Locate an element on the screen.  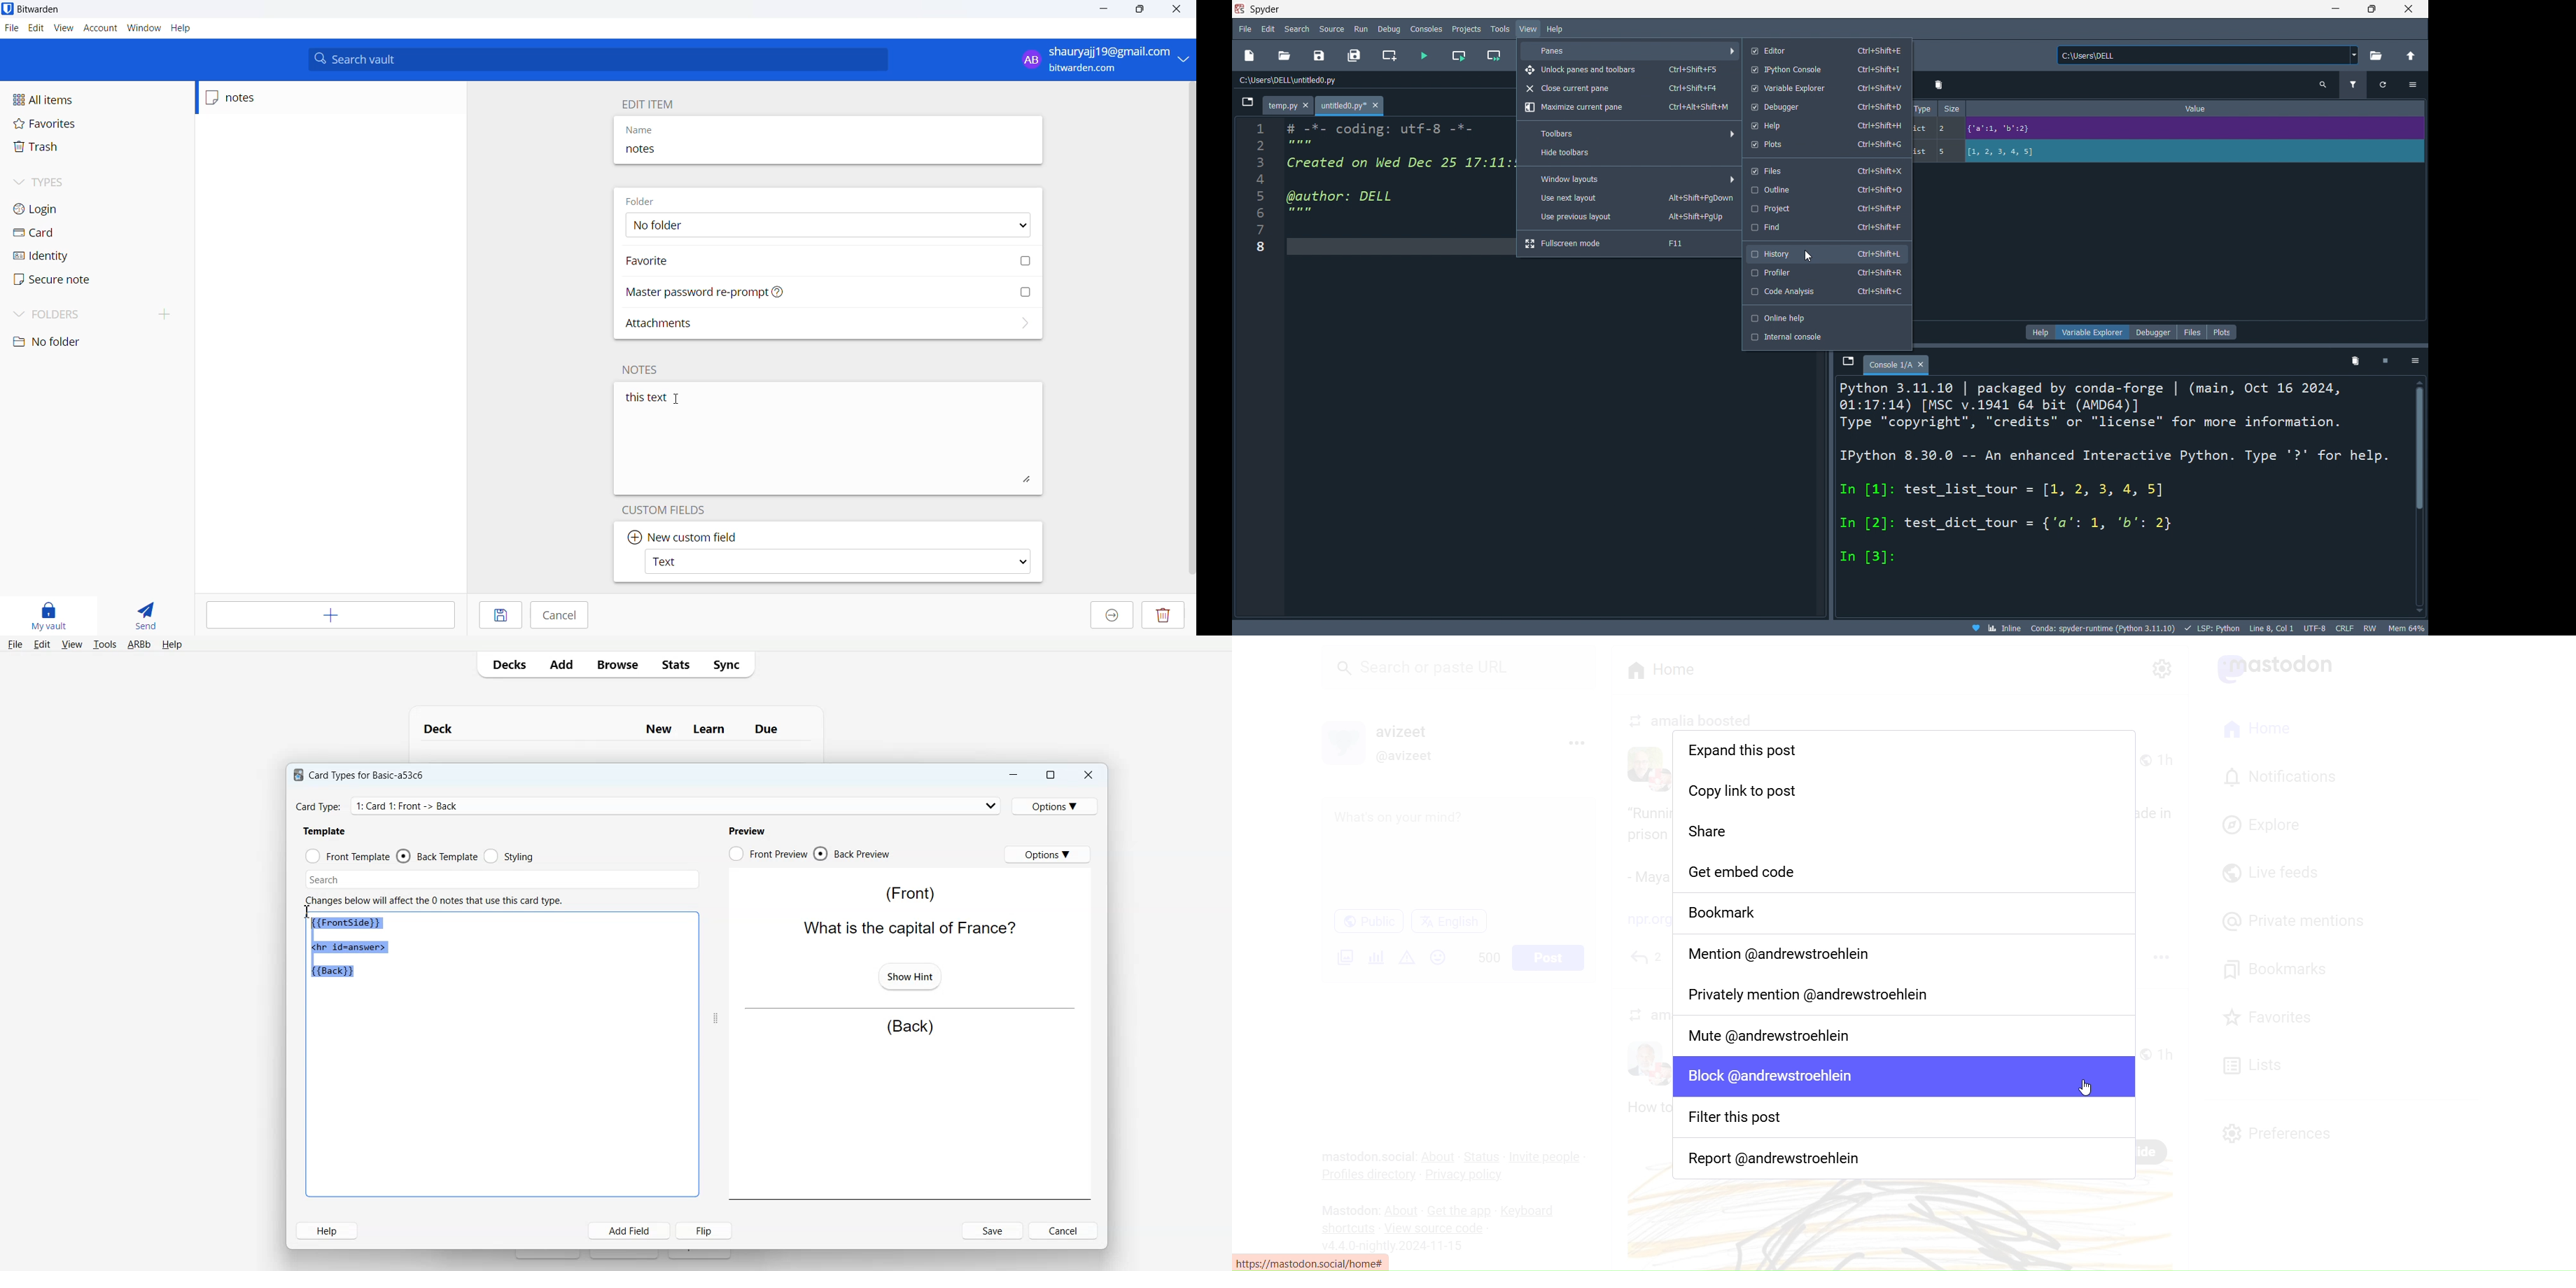
view is located at coordinates (1527, 29).